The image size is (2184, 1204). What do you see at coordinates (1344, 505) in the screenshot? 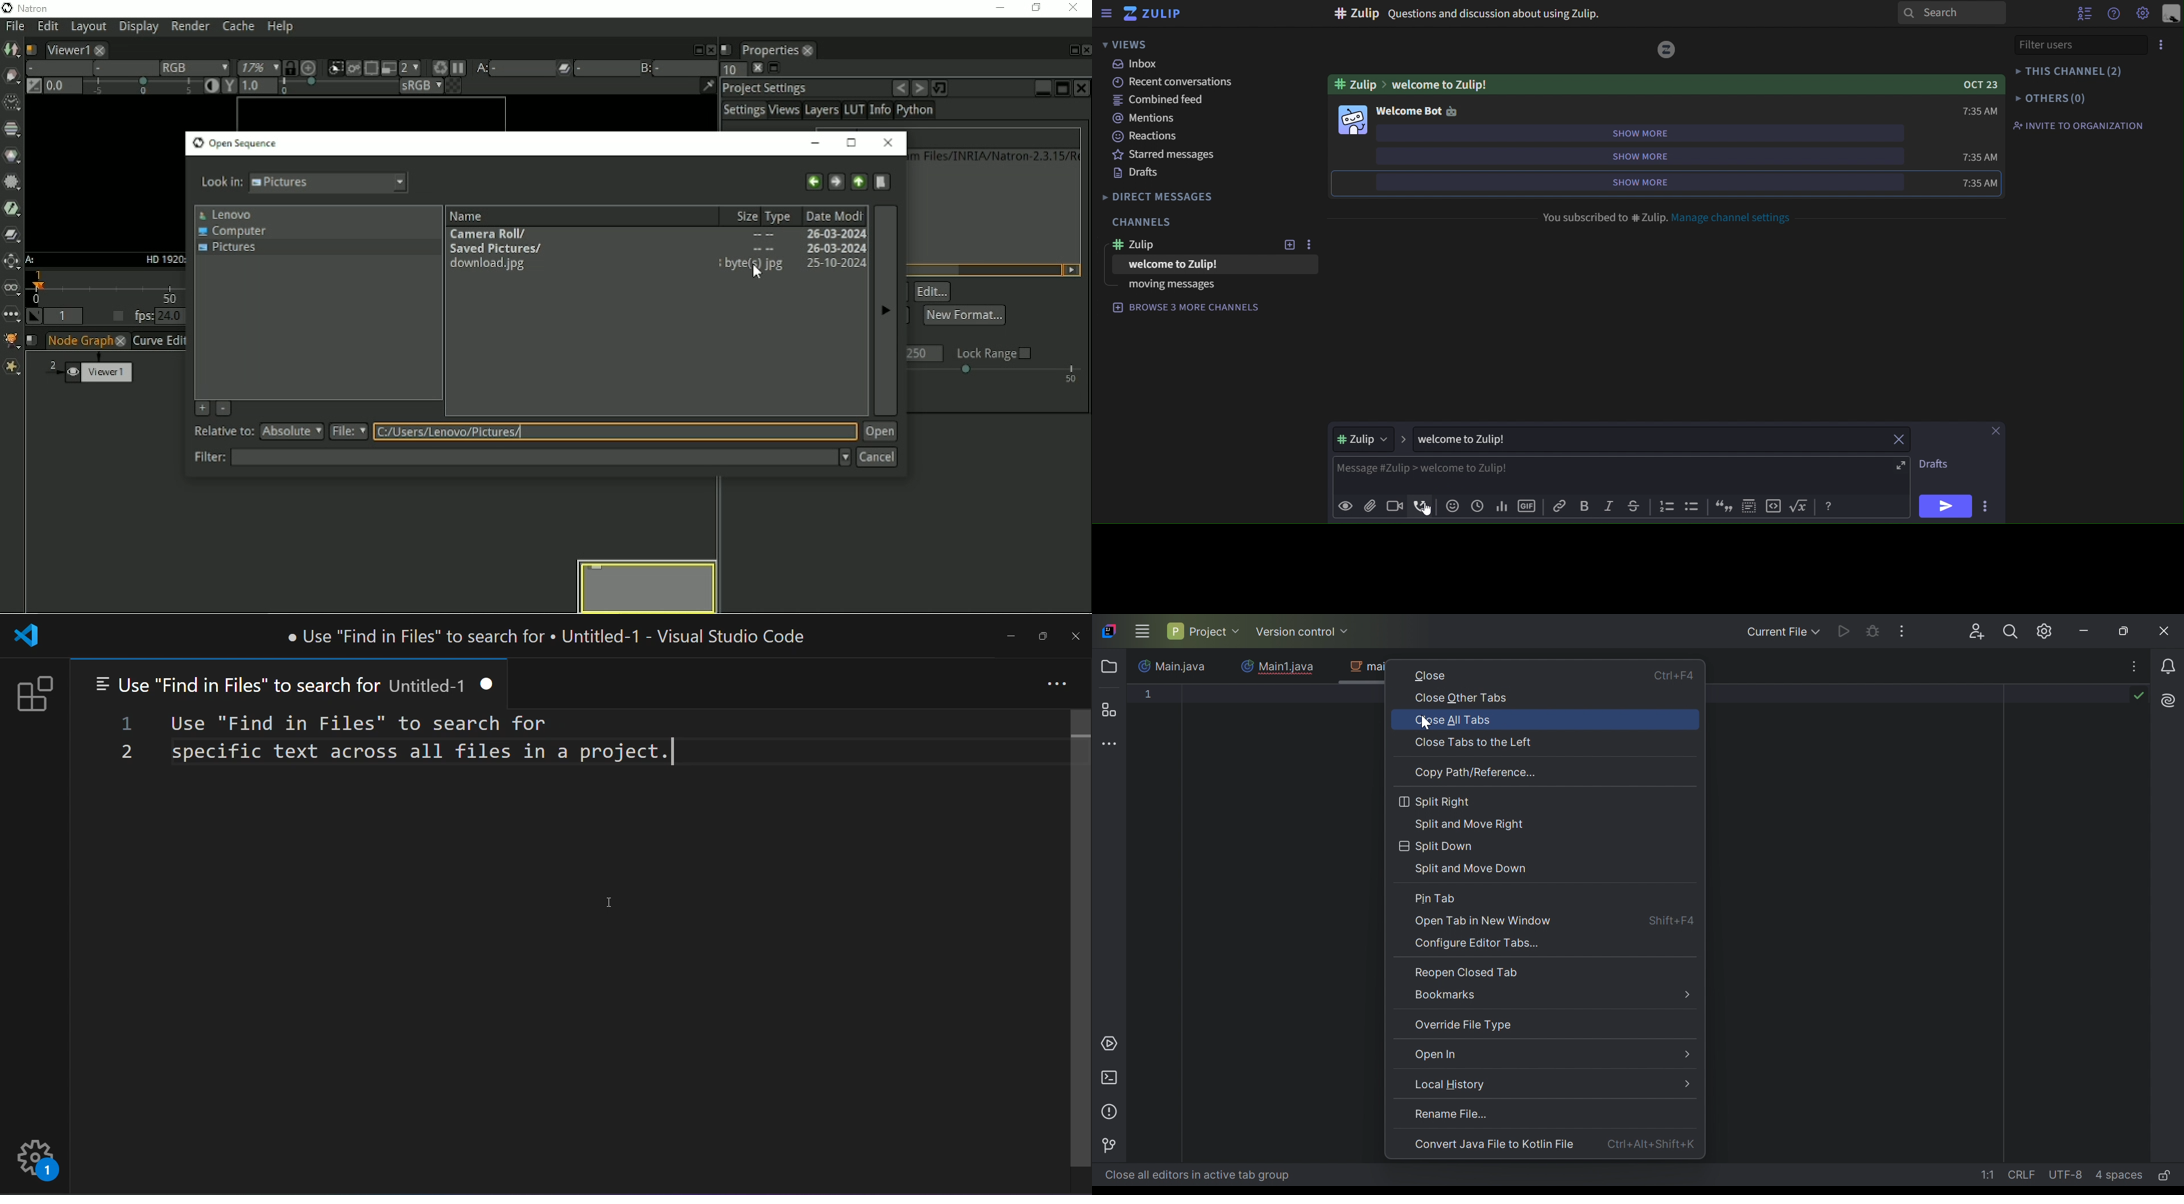
I see `preview` at bounding box center [1344, 505].